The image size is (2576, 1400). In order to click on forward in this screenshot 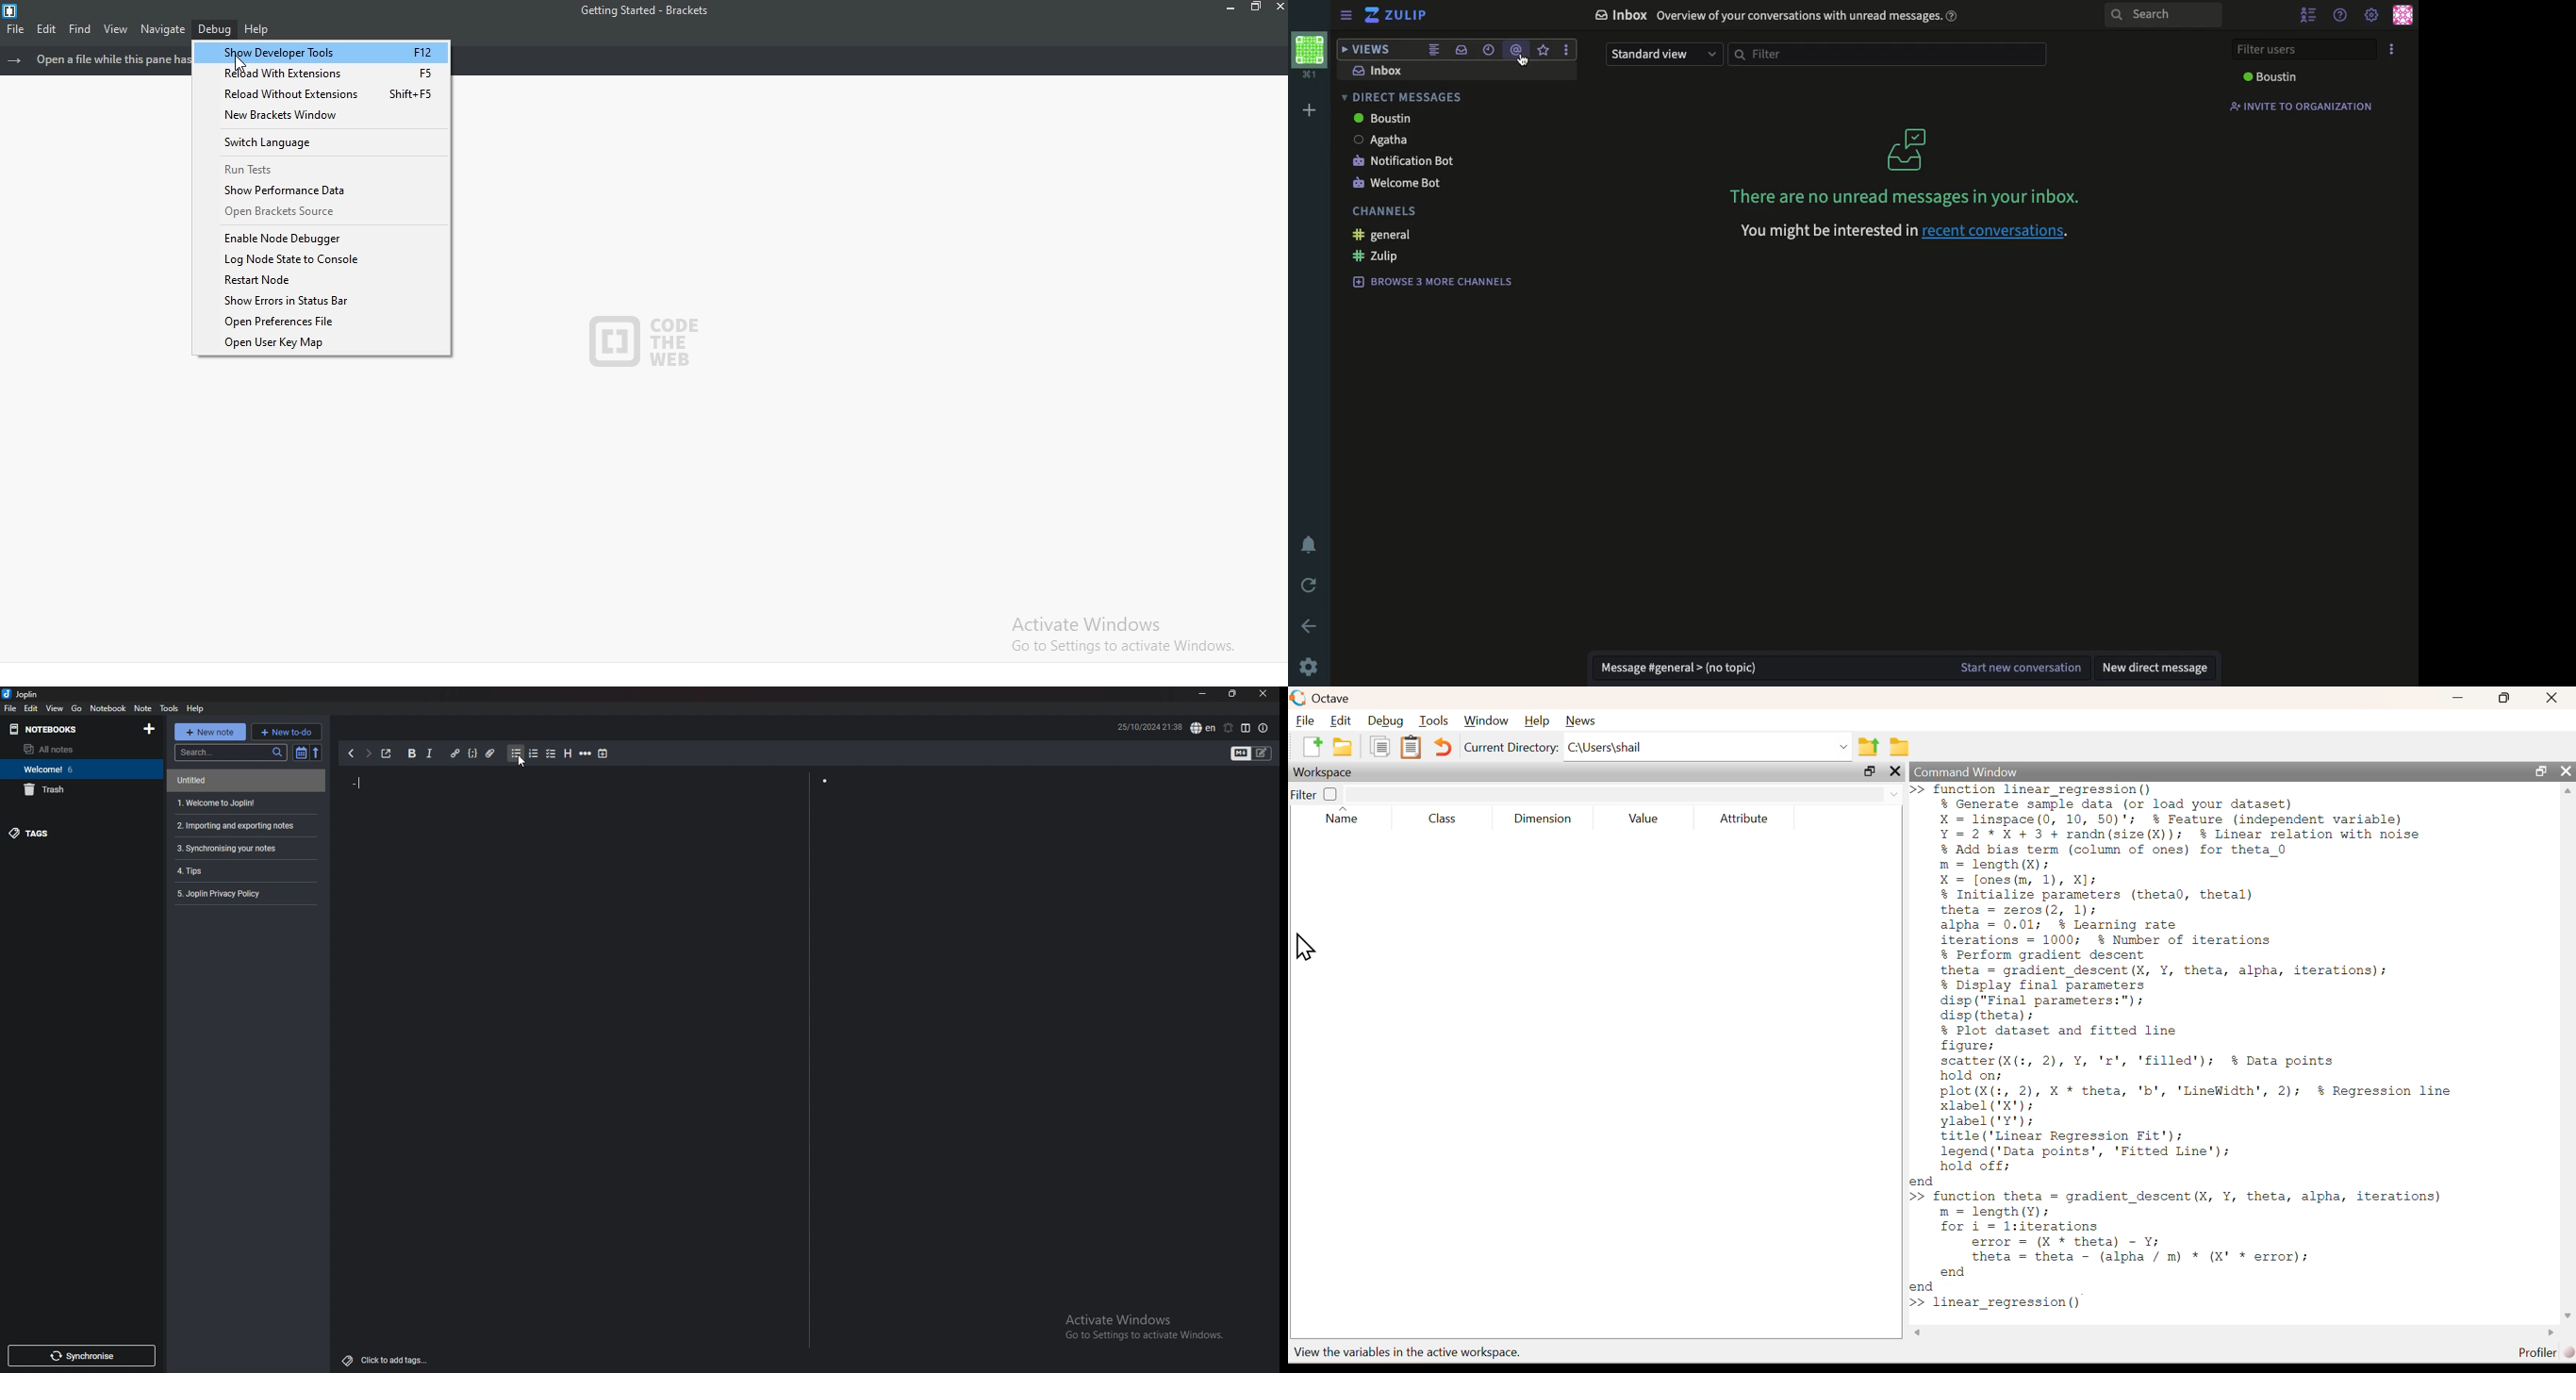, I will do `click(368, 753)`.